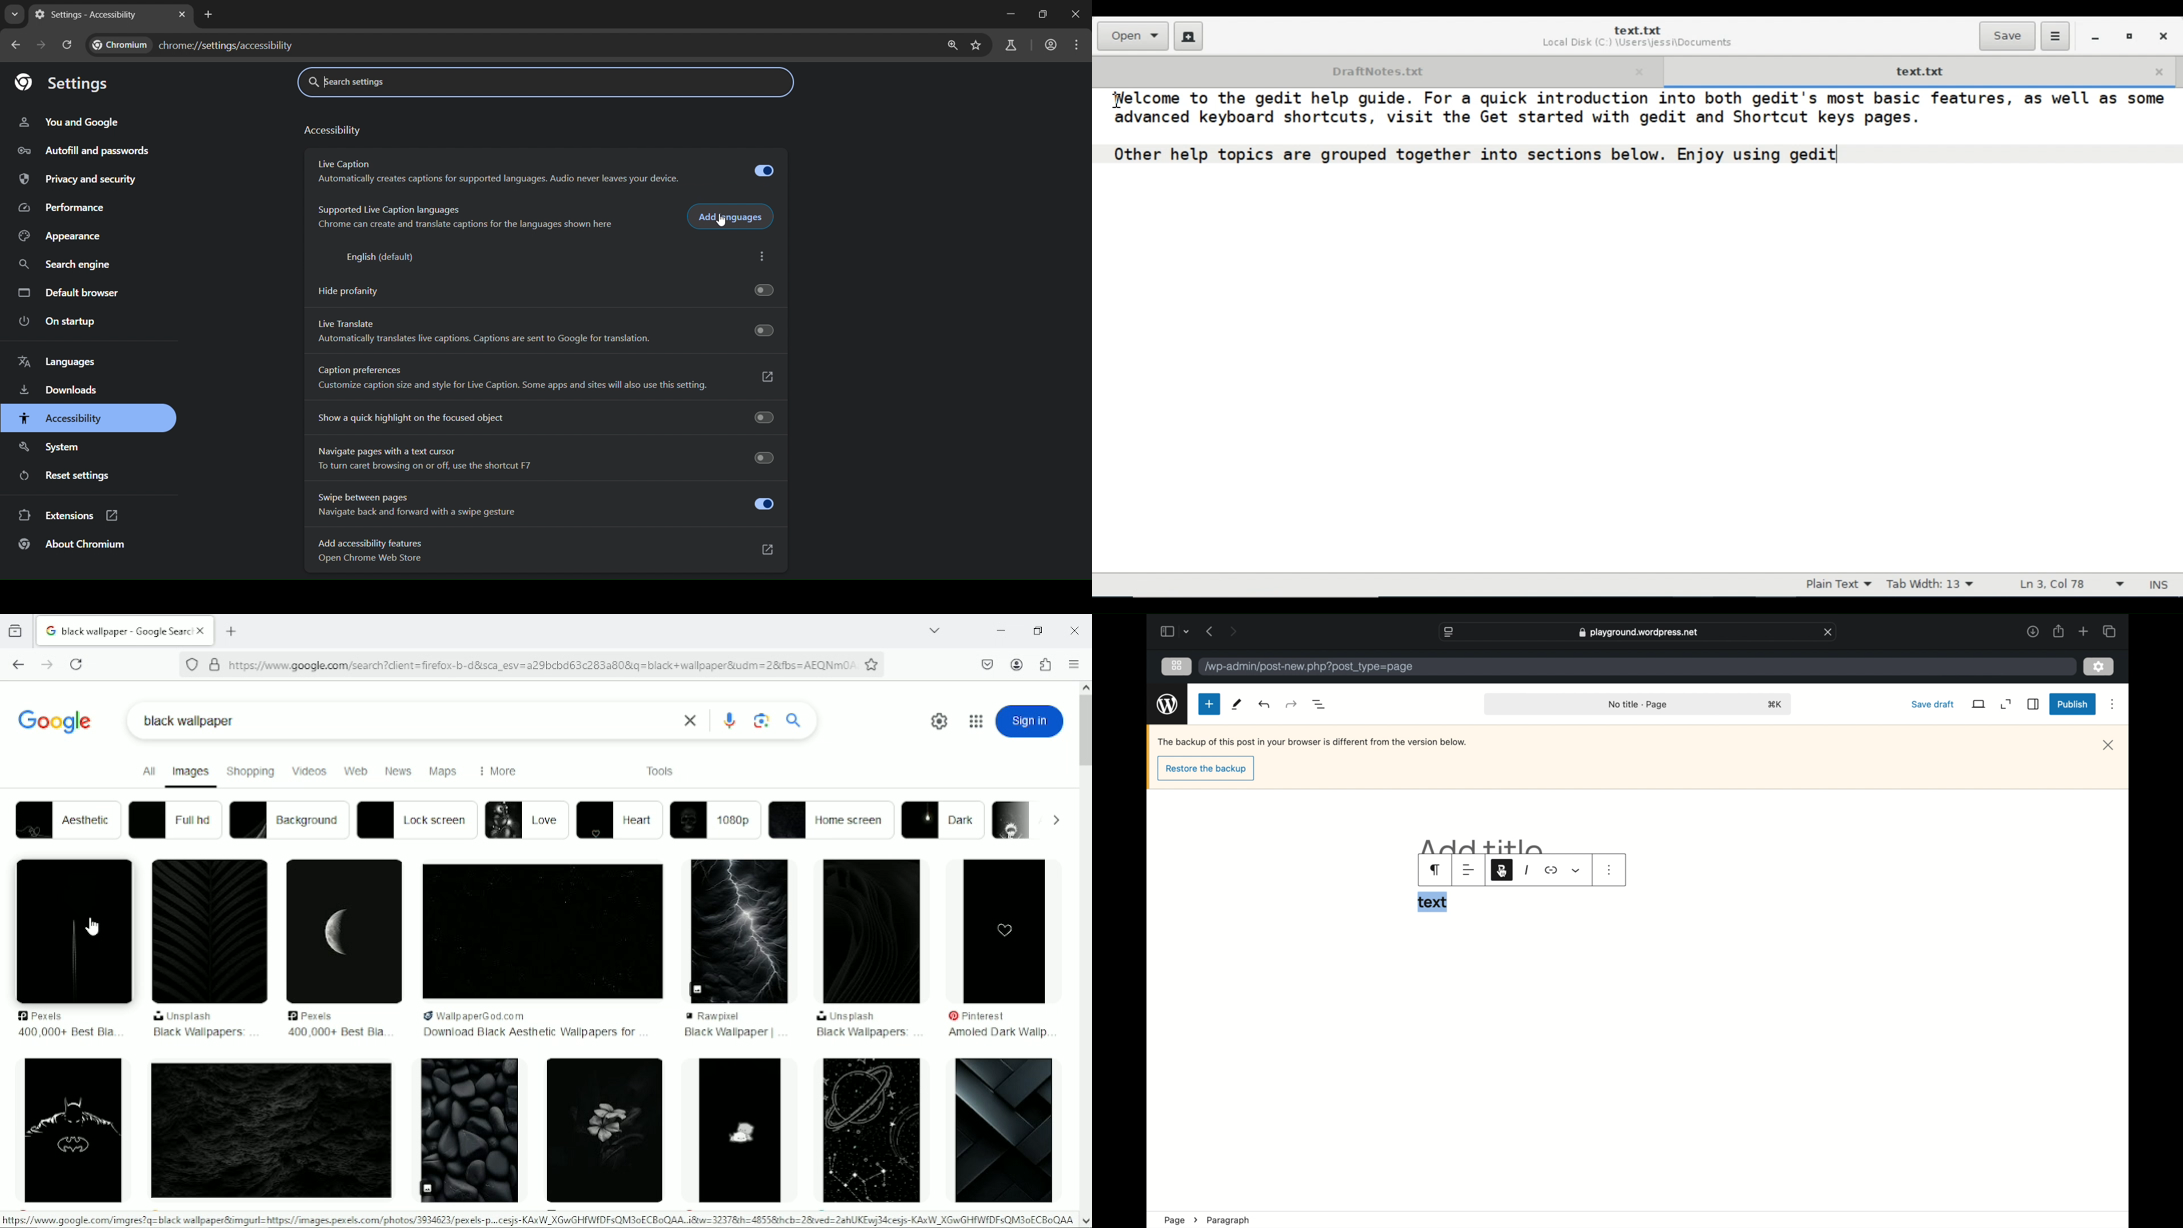  What do you see at coordinates (1610, 870) in the screenshot?
I see `more options` at bounding box center [1610, 870].